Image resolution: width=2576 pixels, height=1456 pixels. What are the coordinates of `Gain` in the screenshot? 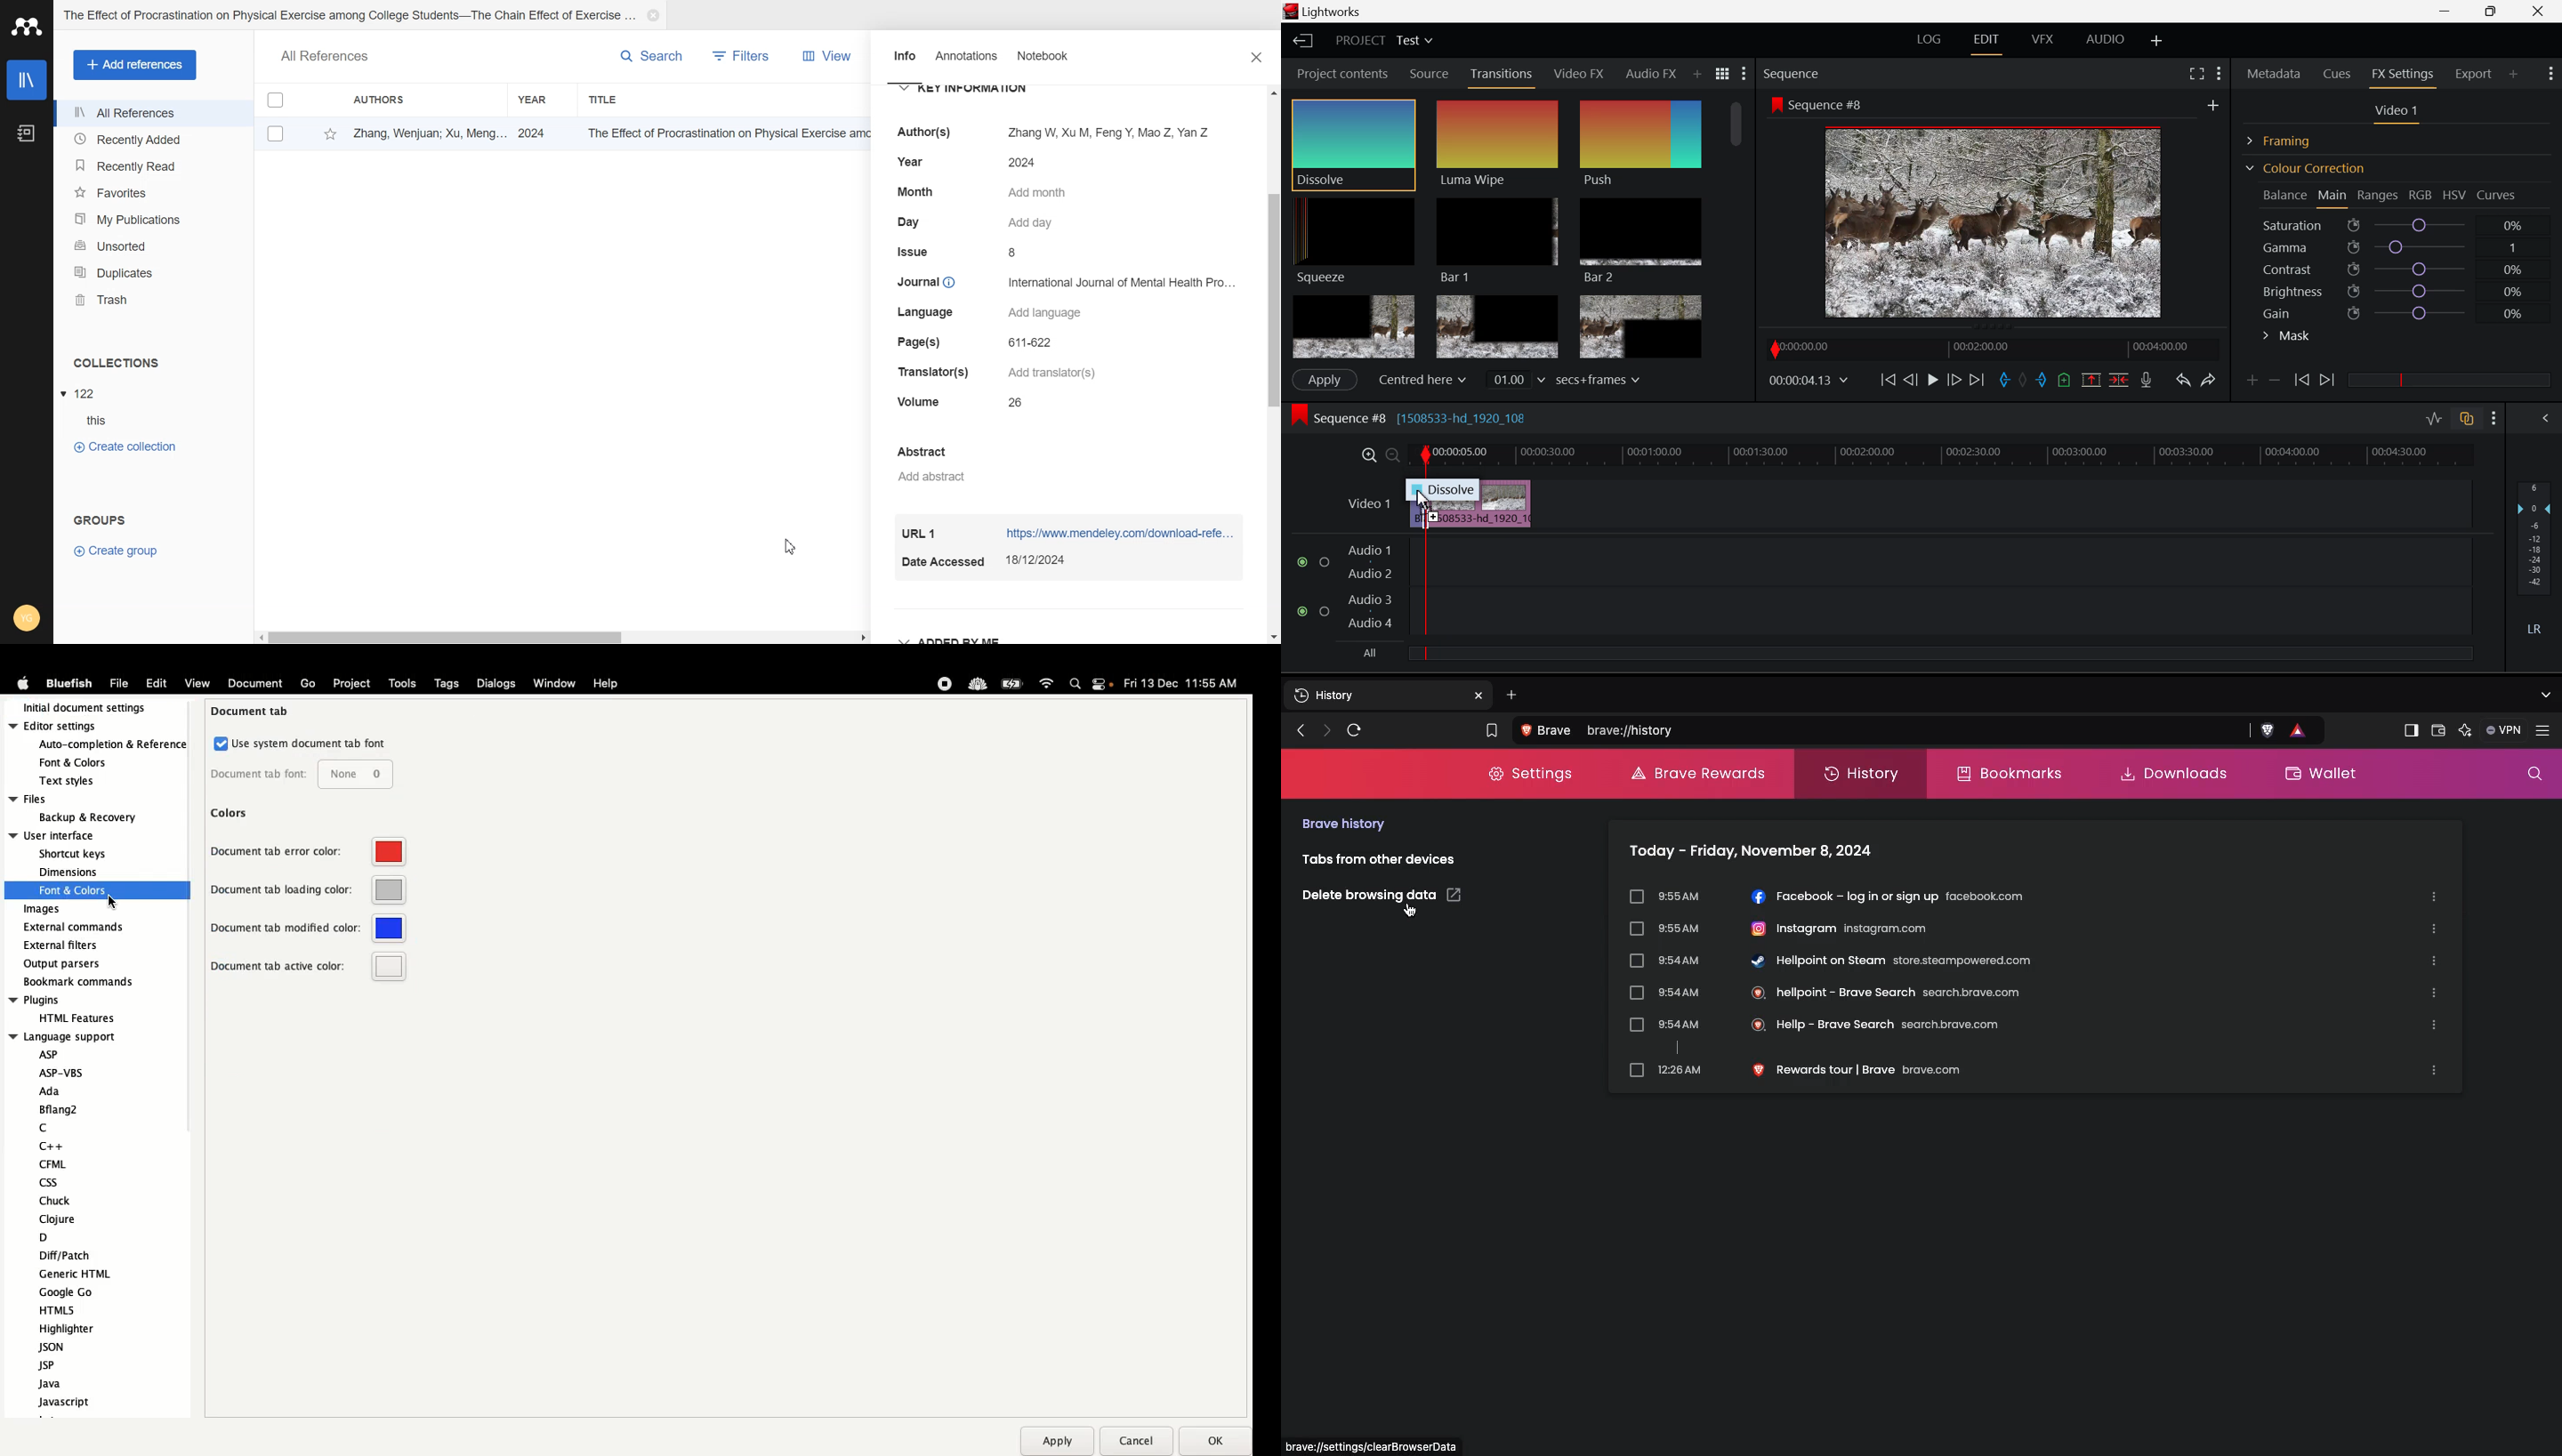 It's located at (2410, 311).